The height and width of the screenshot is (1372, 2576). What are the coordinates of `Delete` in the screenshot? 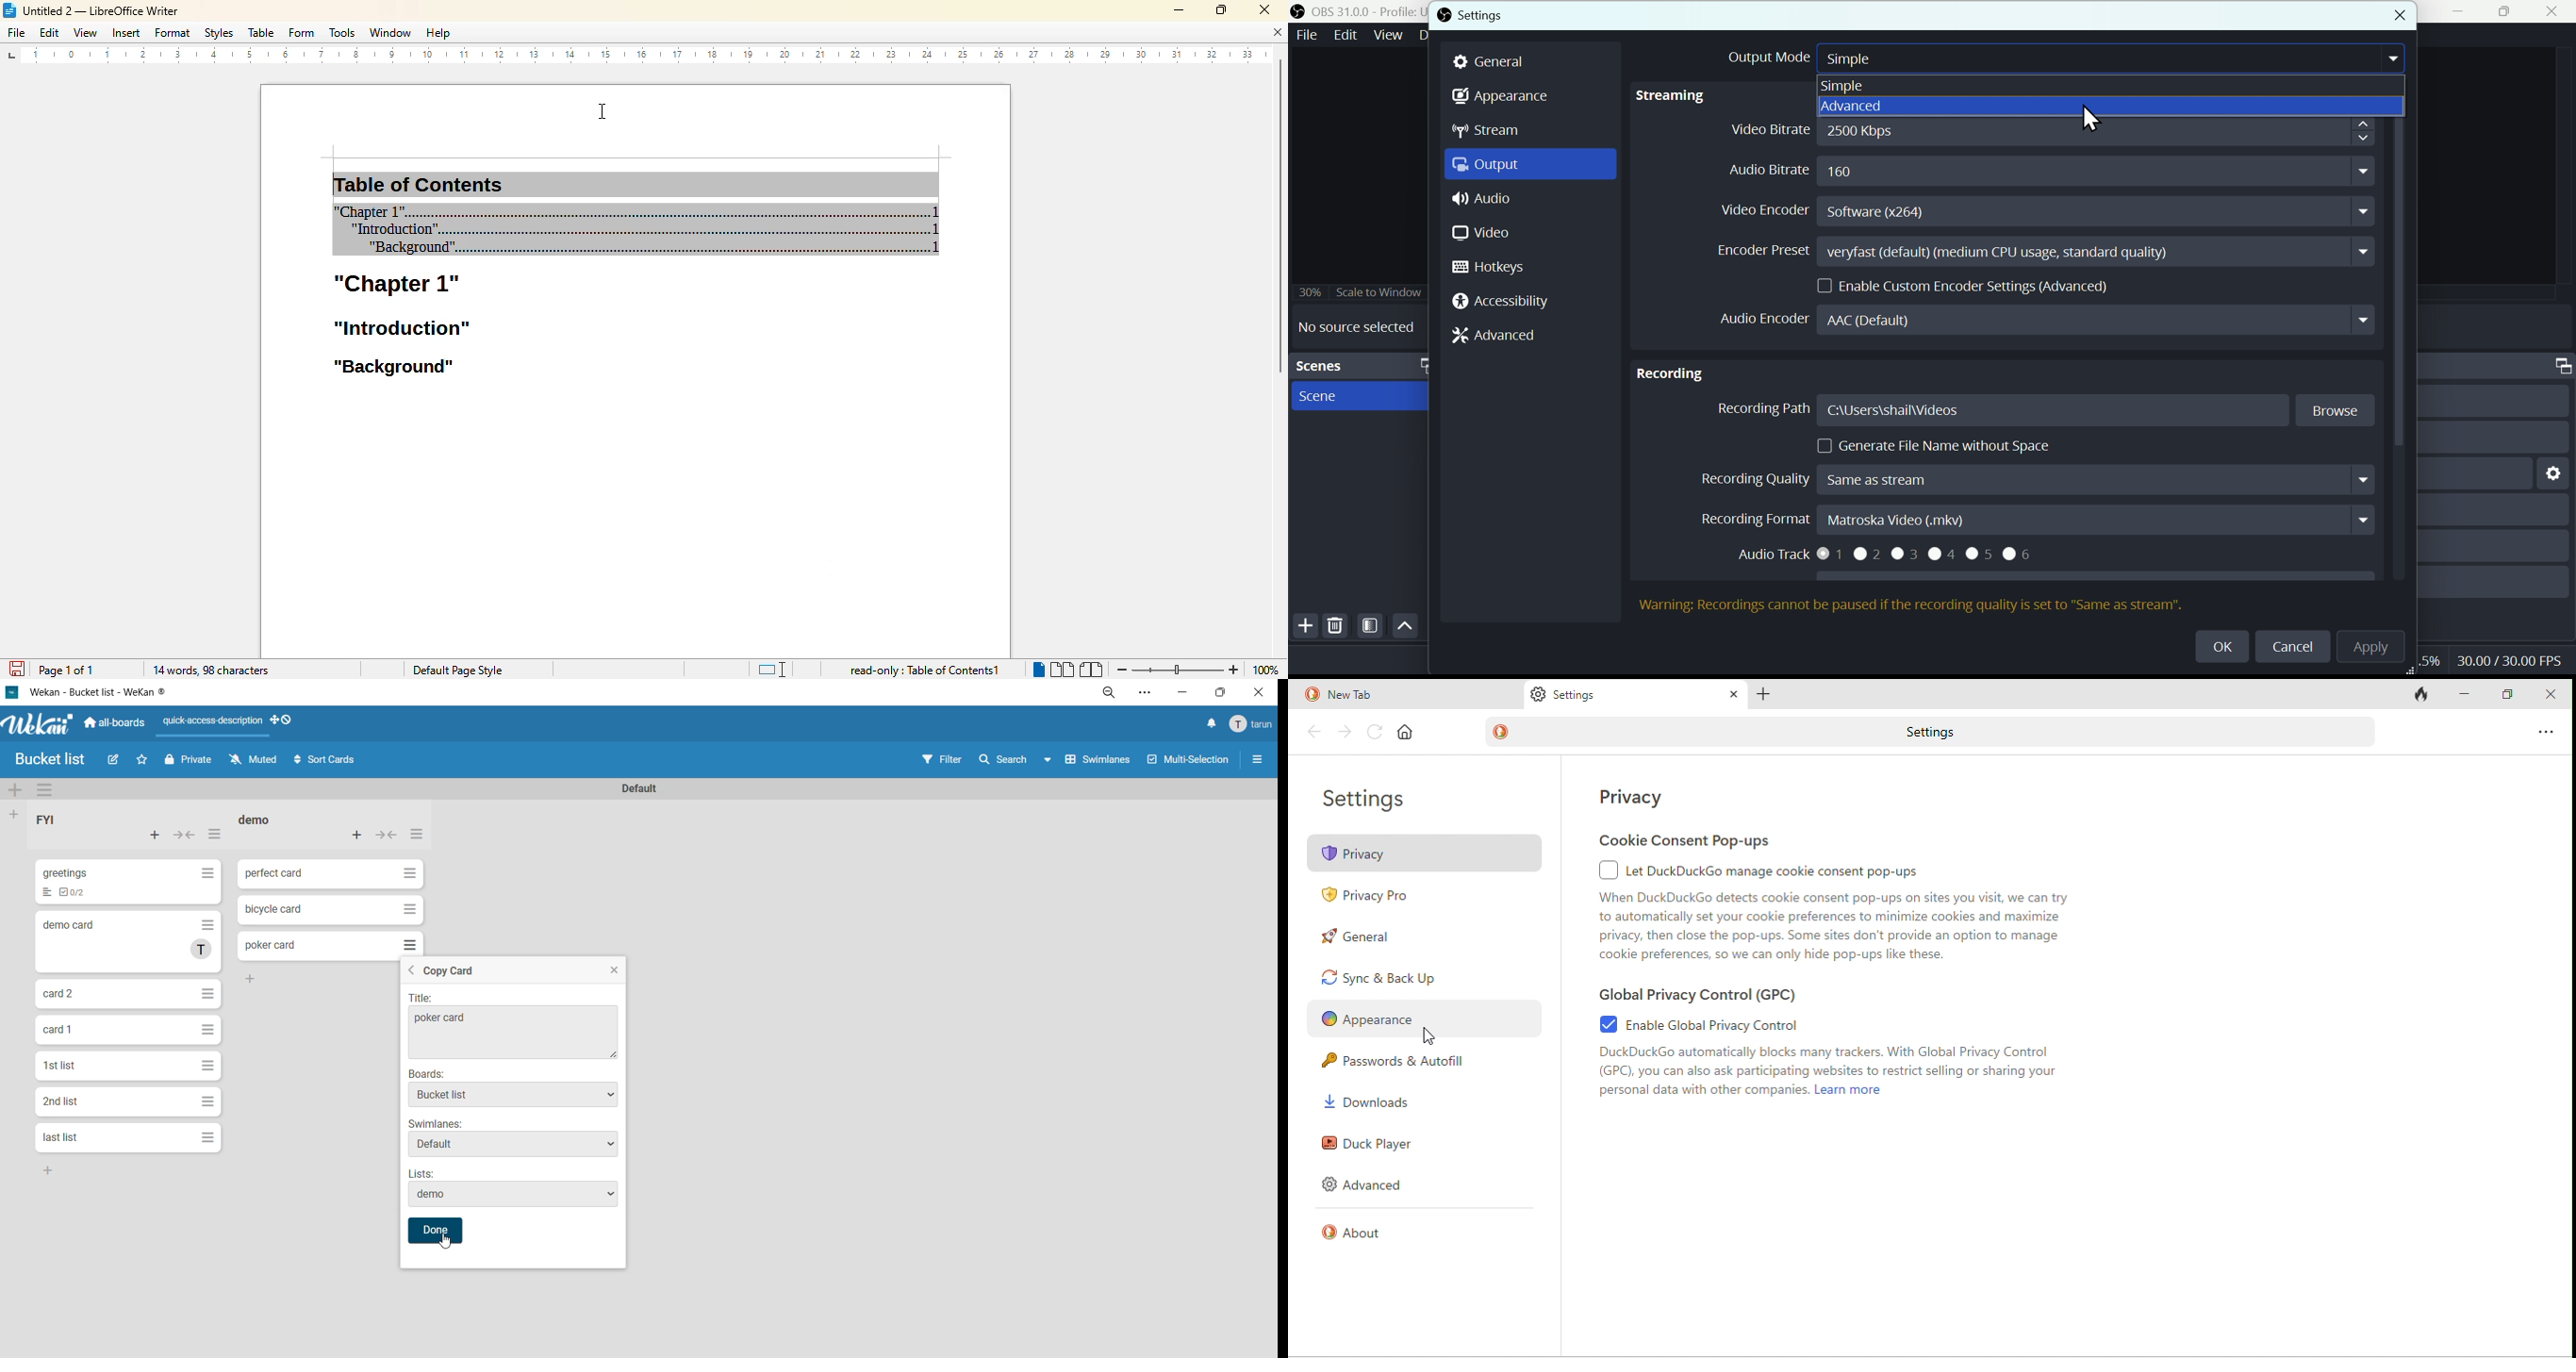 It's located at (1337, 625).